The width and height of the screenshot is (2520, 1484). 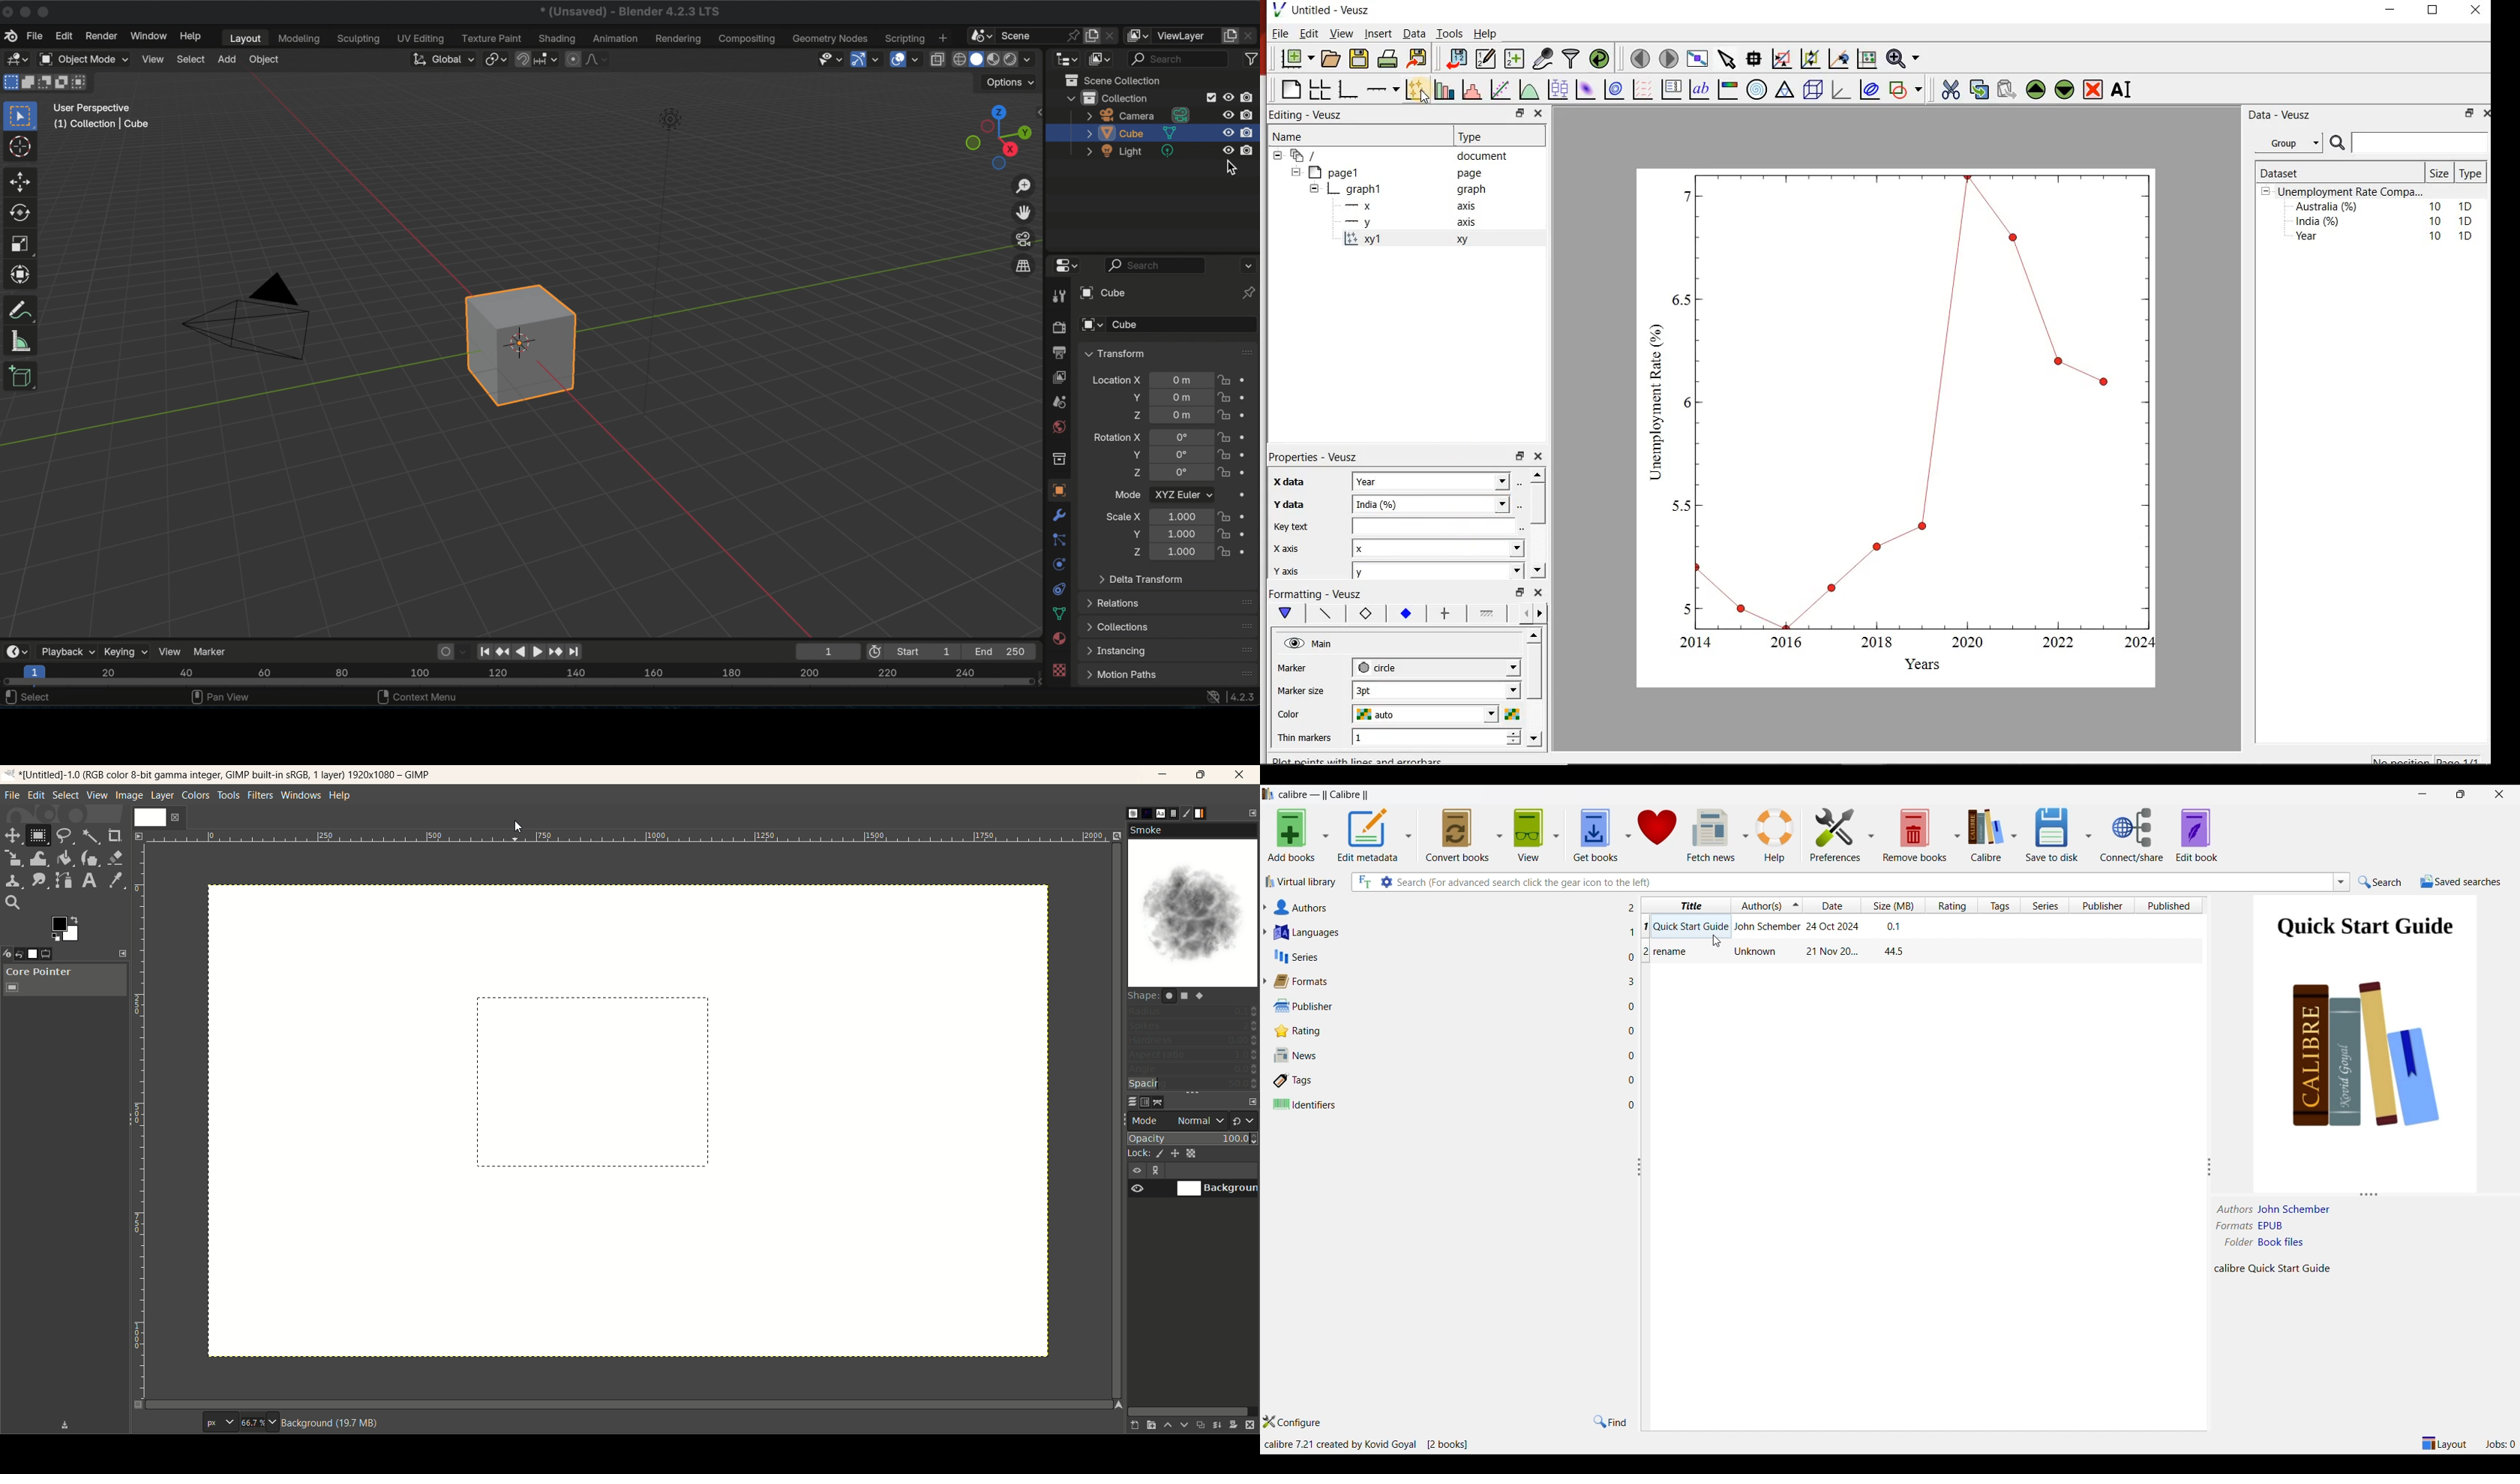 What do you see at coordinates (2204, 1146) in the screenshot?
I see `Change width of panels attached` at bounding box center [2204, 1146].